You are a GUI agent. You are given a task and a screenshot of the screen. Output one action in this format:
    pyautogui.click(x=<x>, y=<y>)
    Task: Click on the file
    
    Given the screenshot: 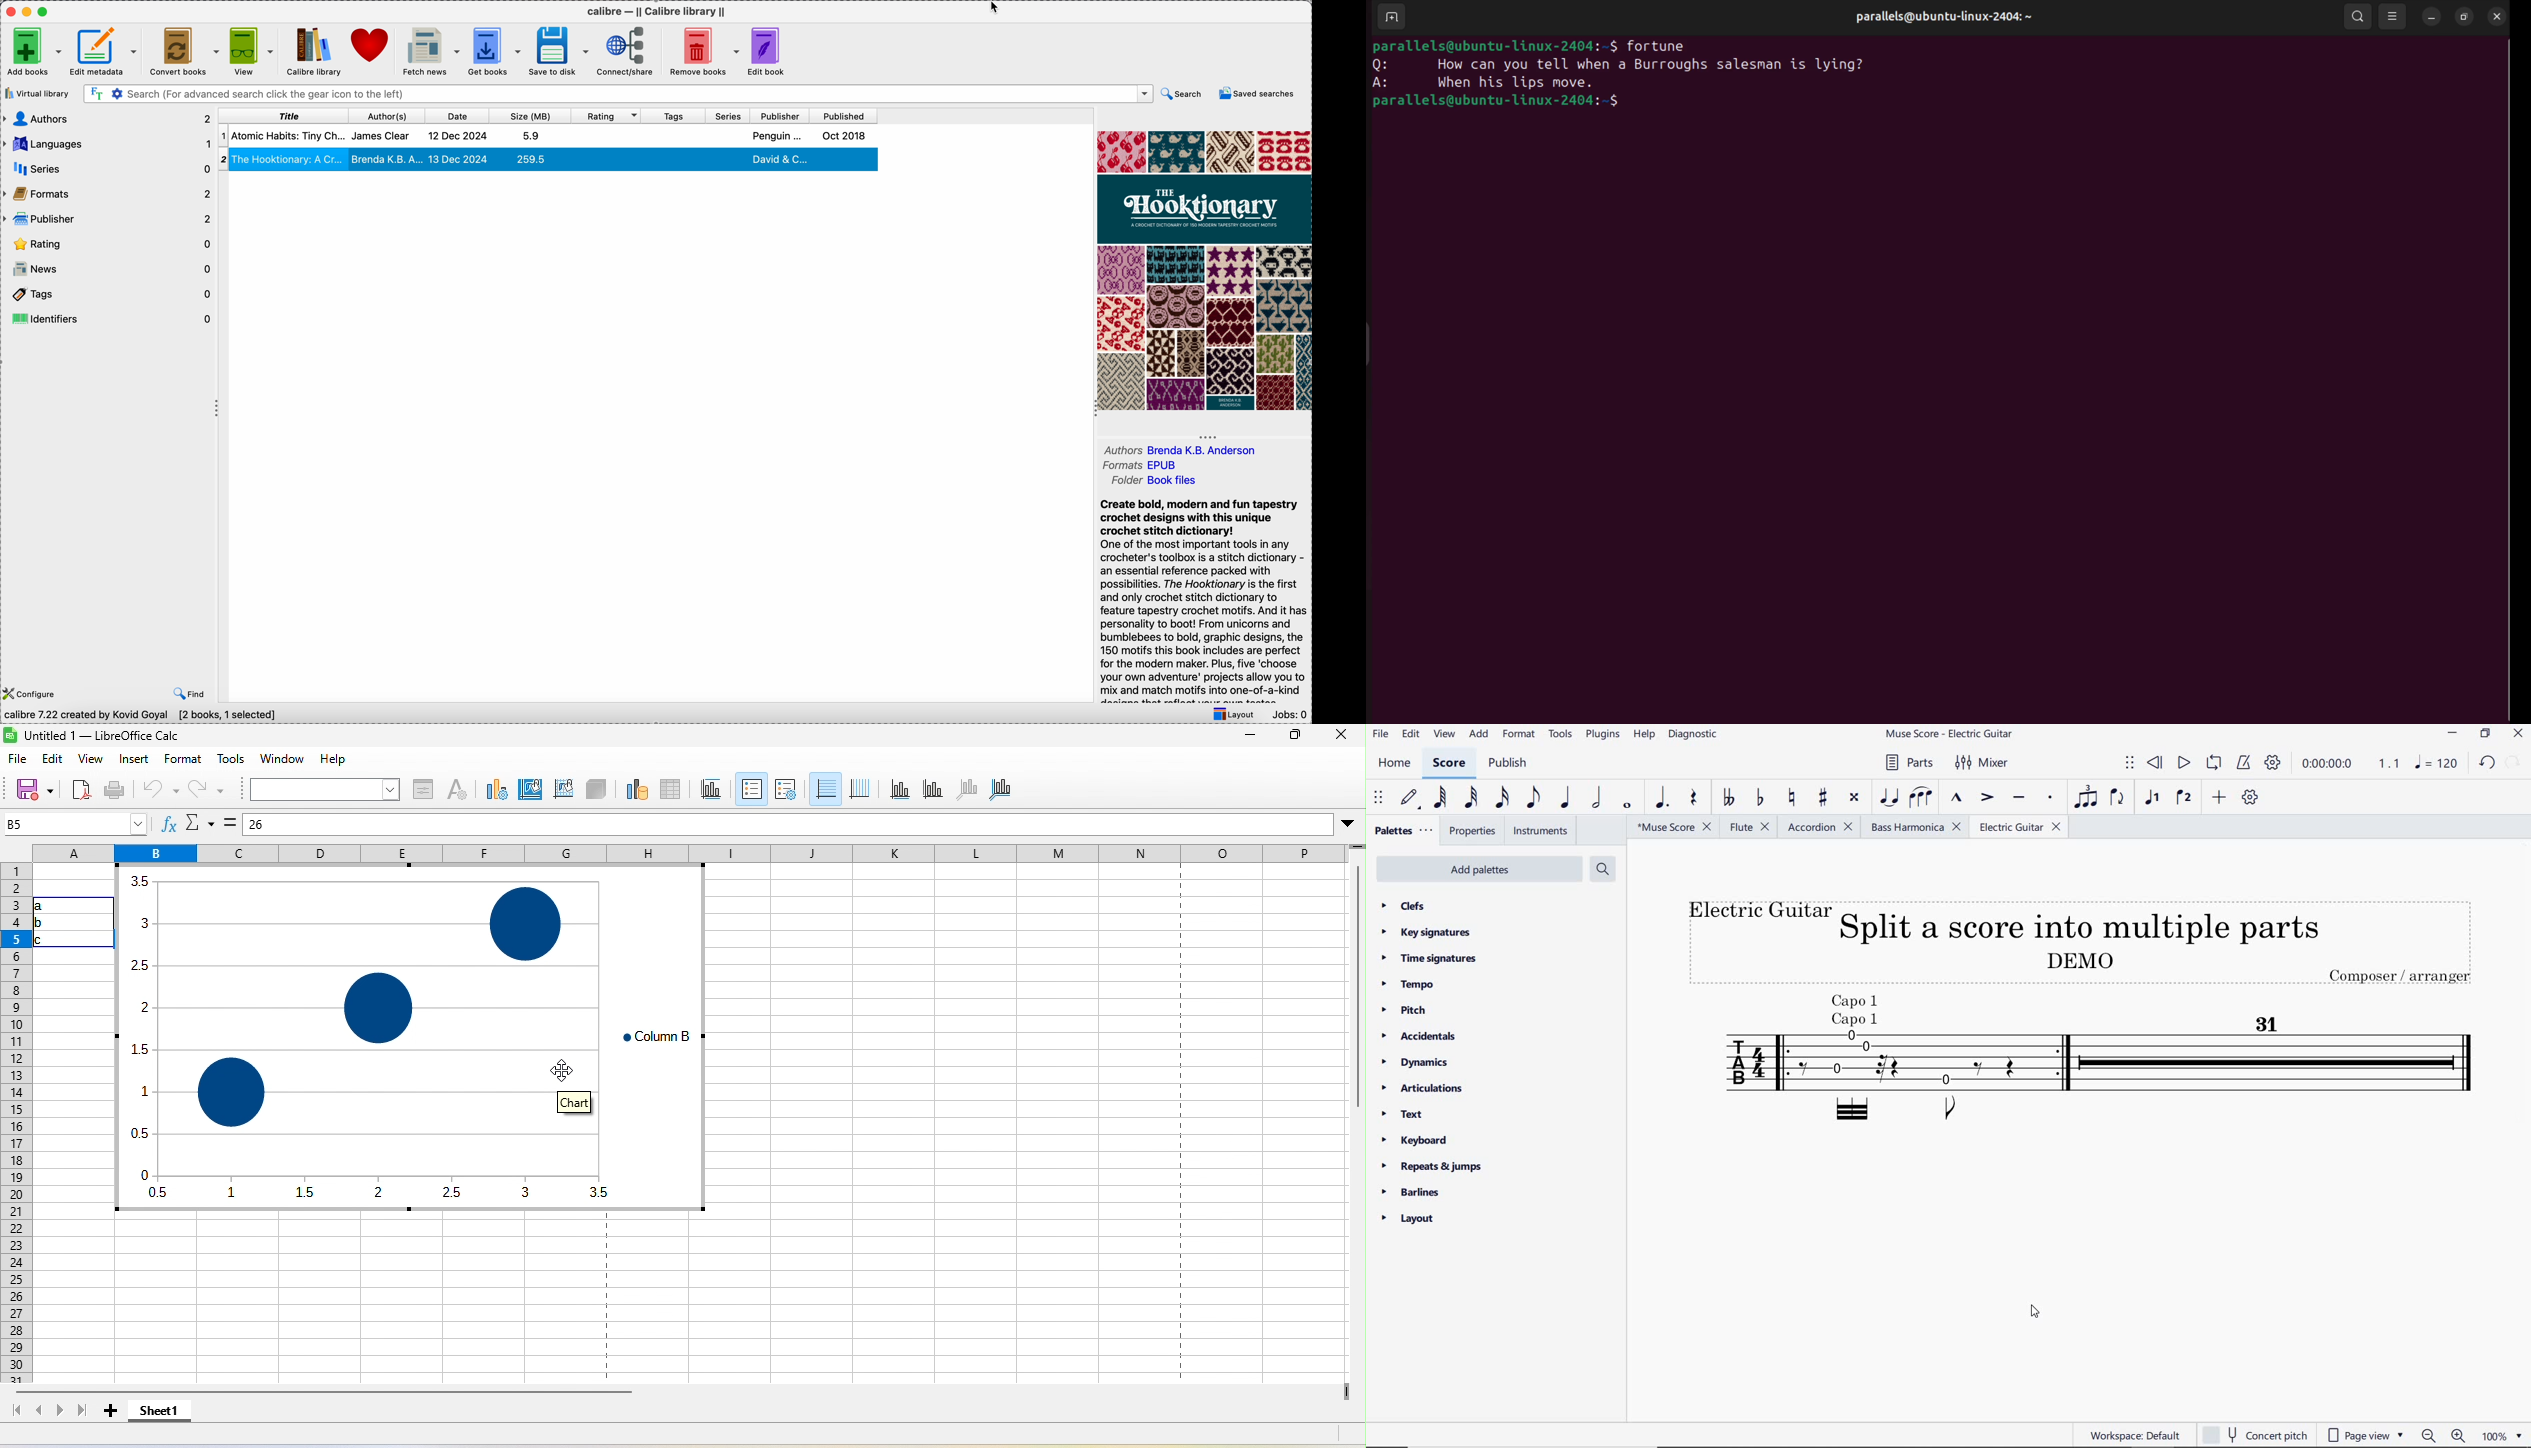 What is the action you would take?
    pyautogui.click(x=23, y=760)
    